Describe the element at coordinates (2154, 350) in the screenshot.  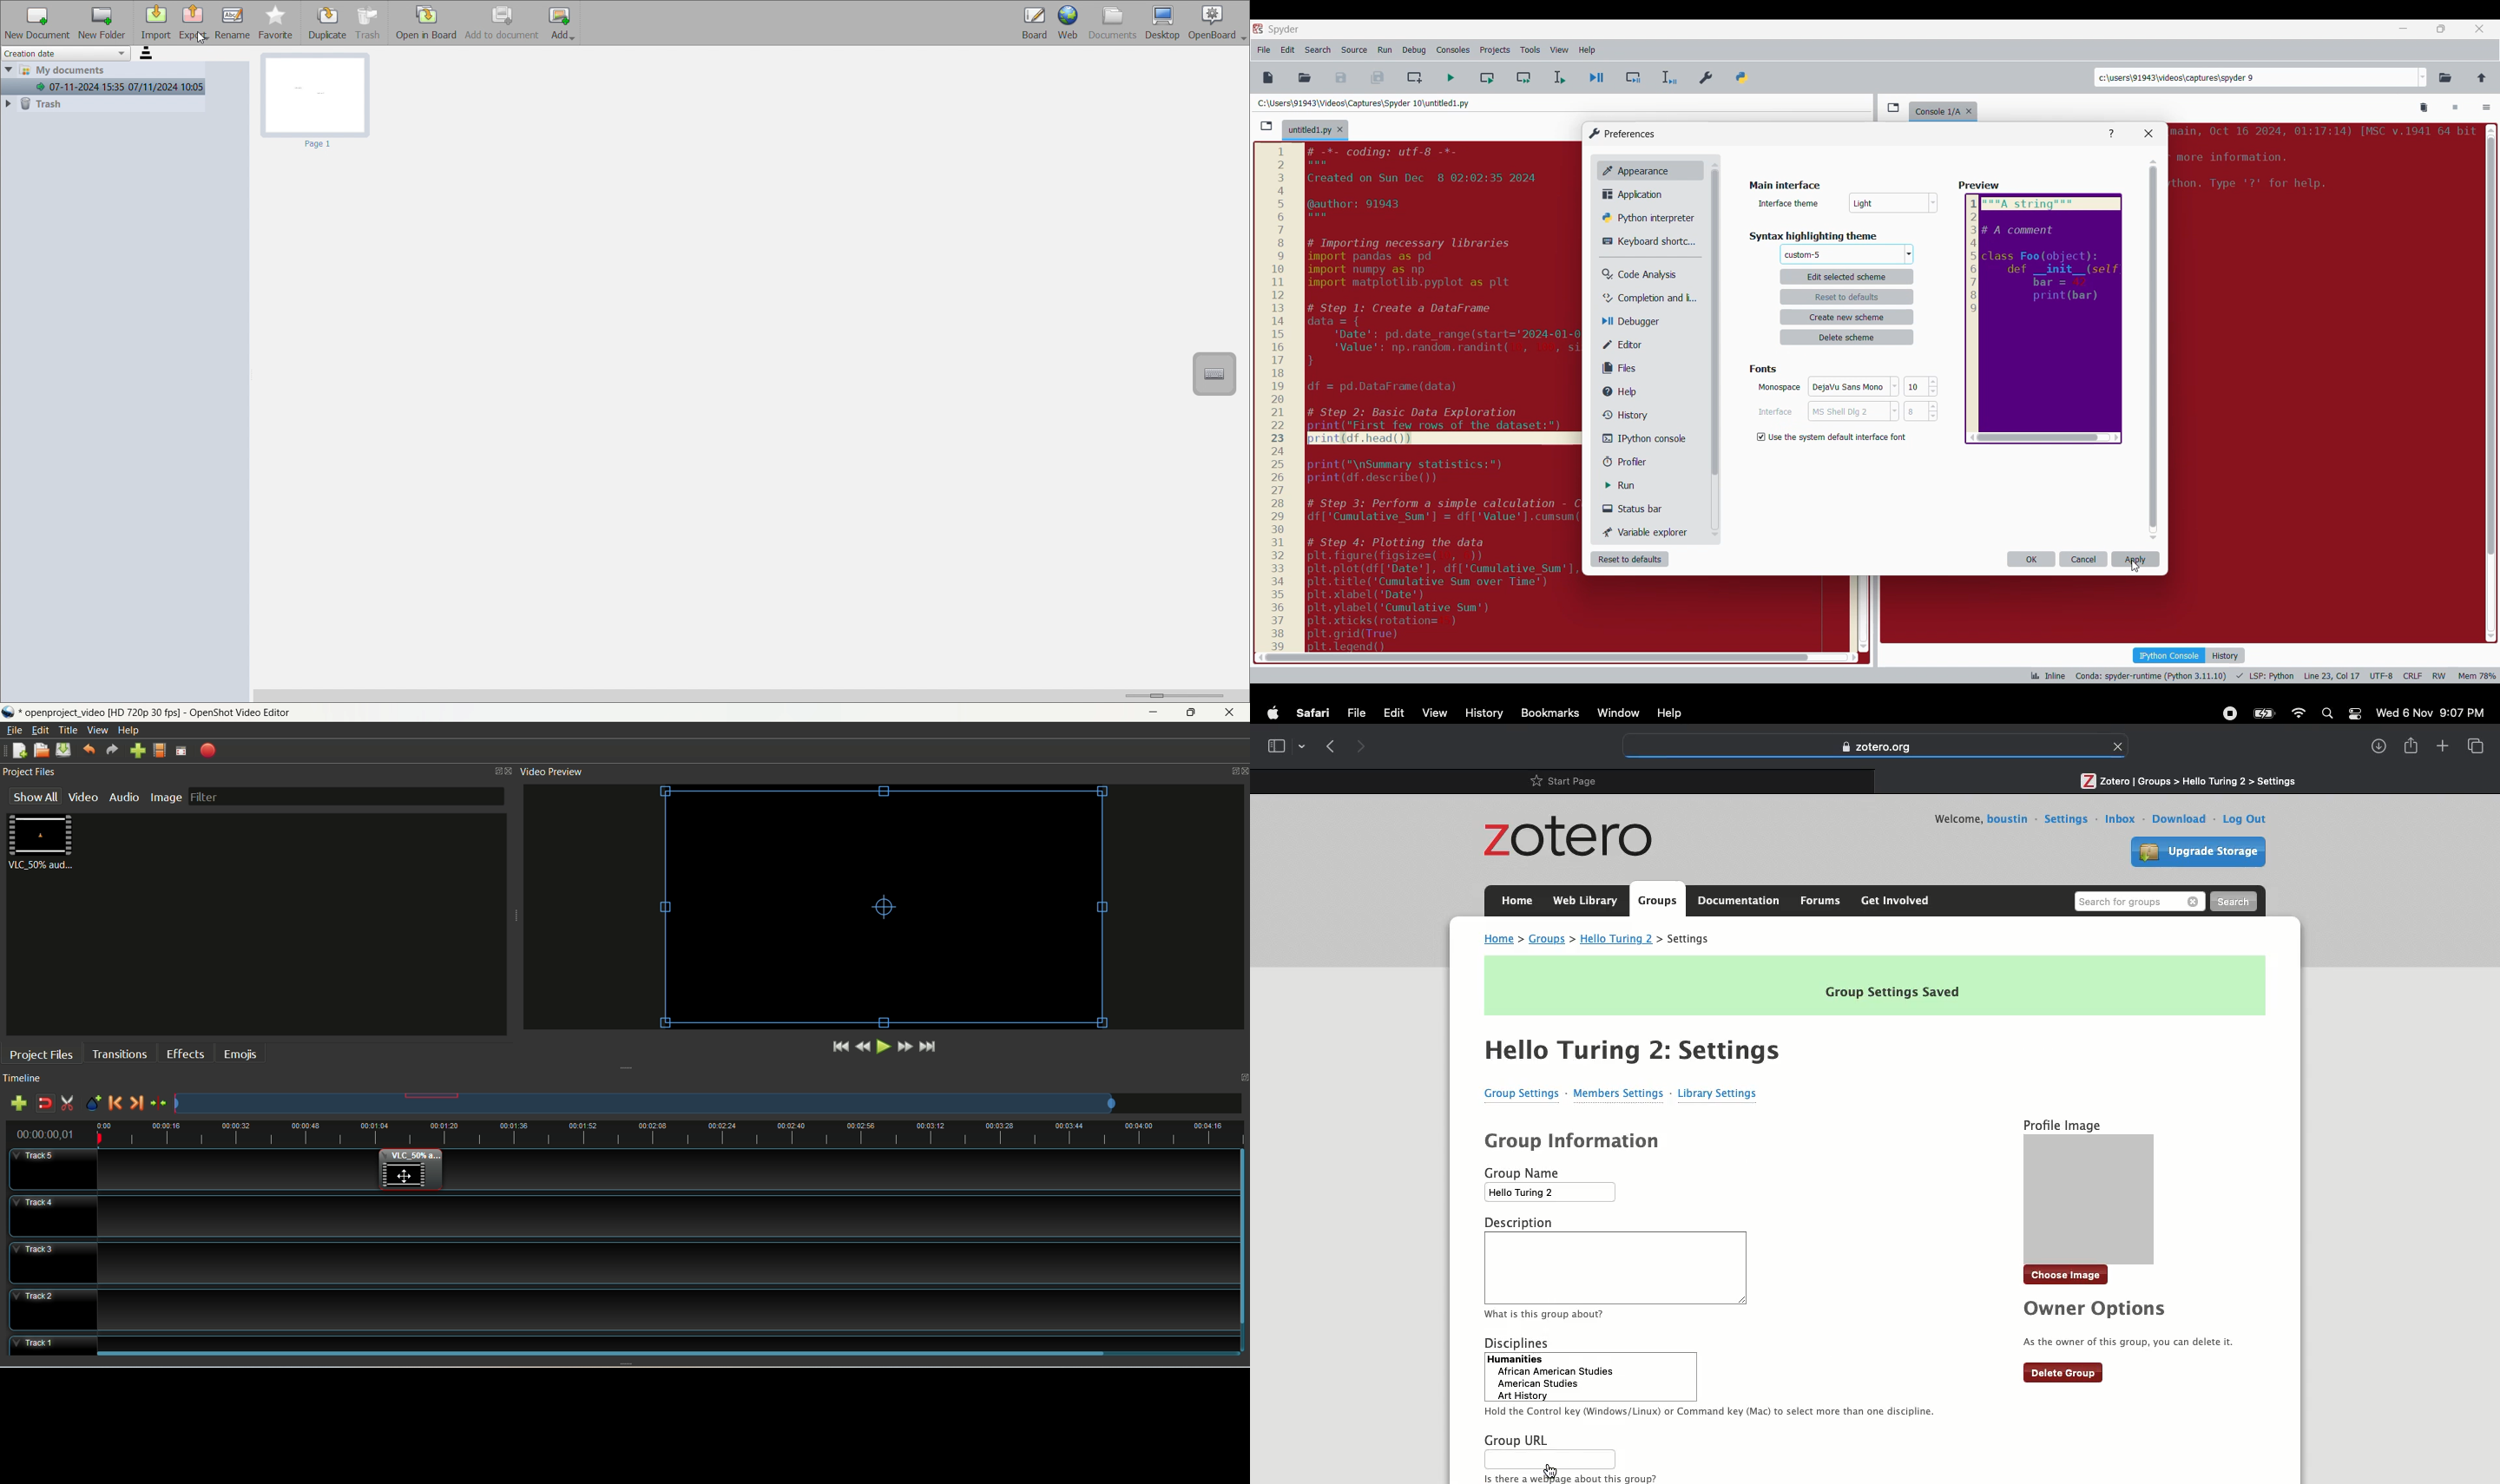
I see `Vertical slide bar` at that location.